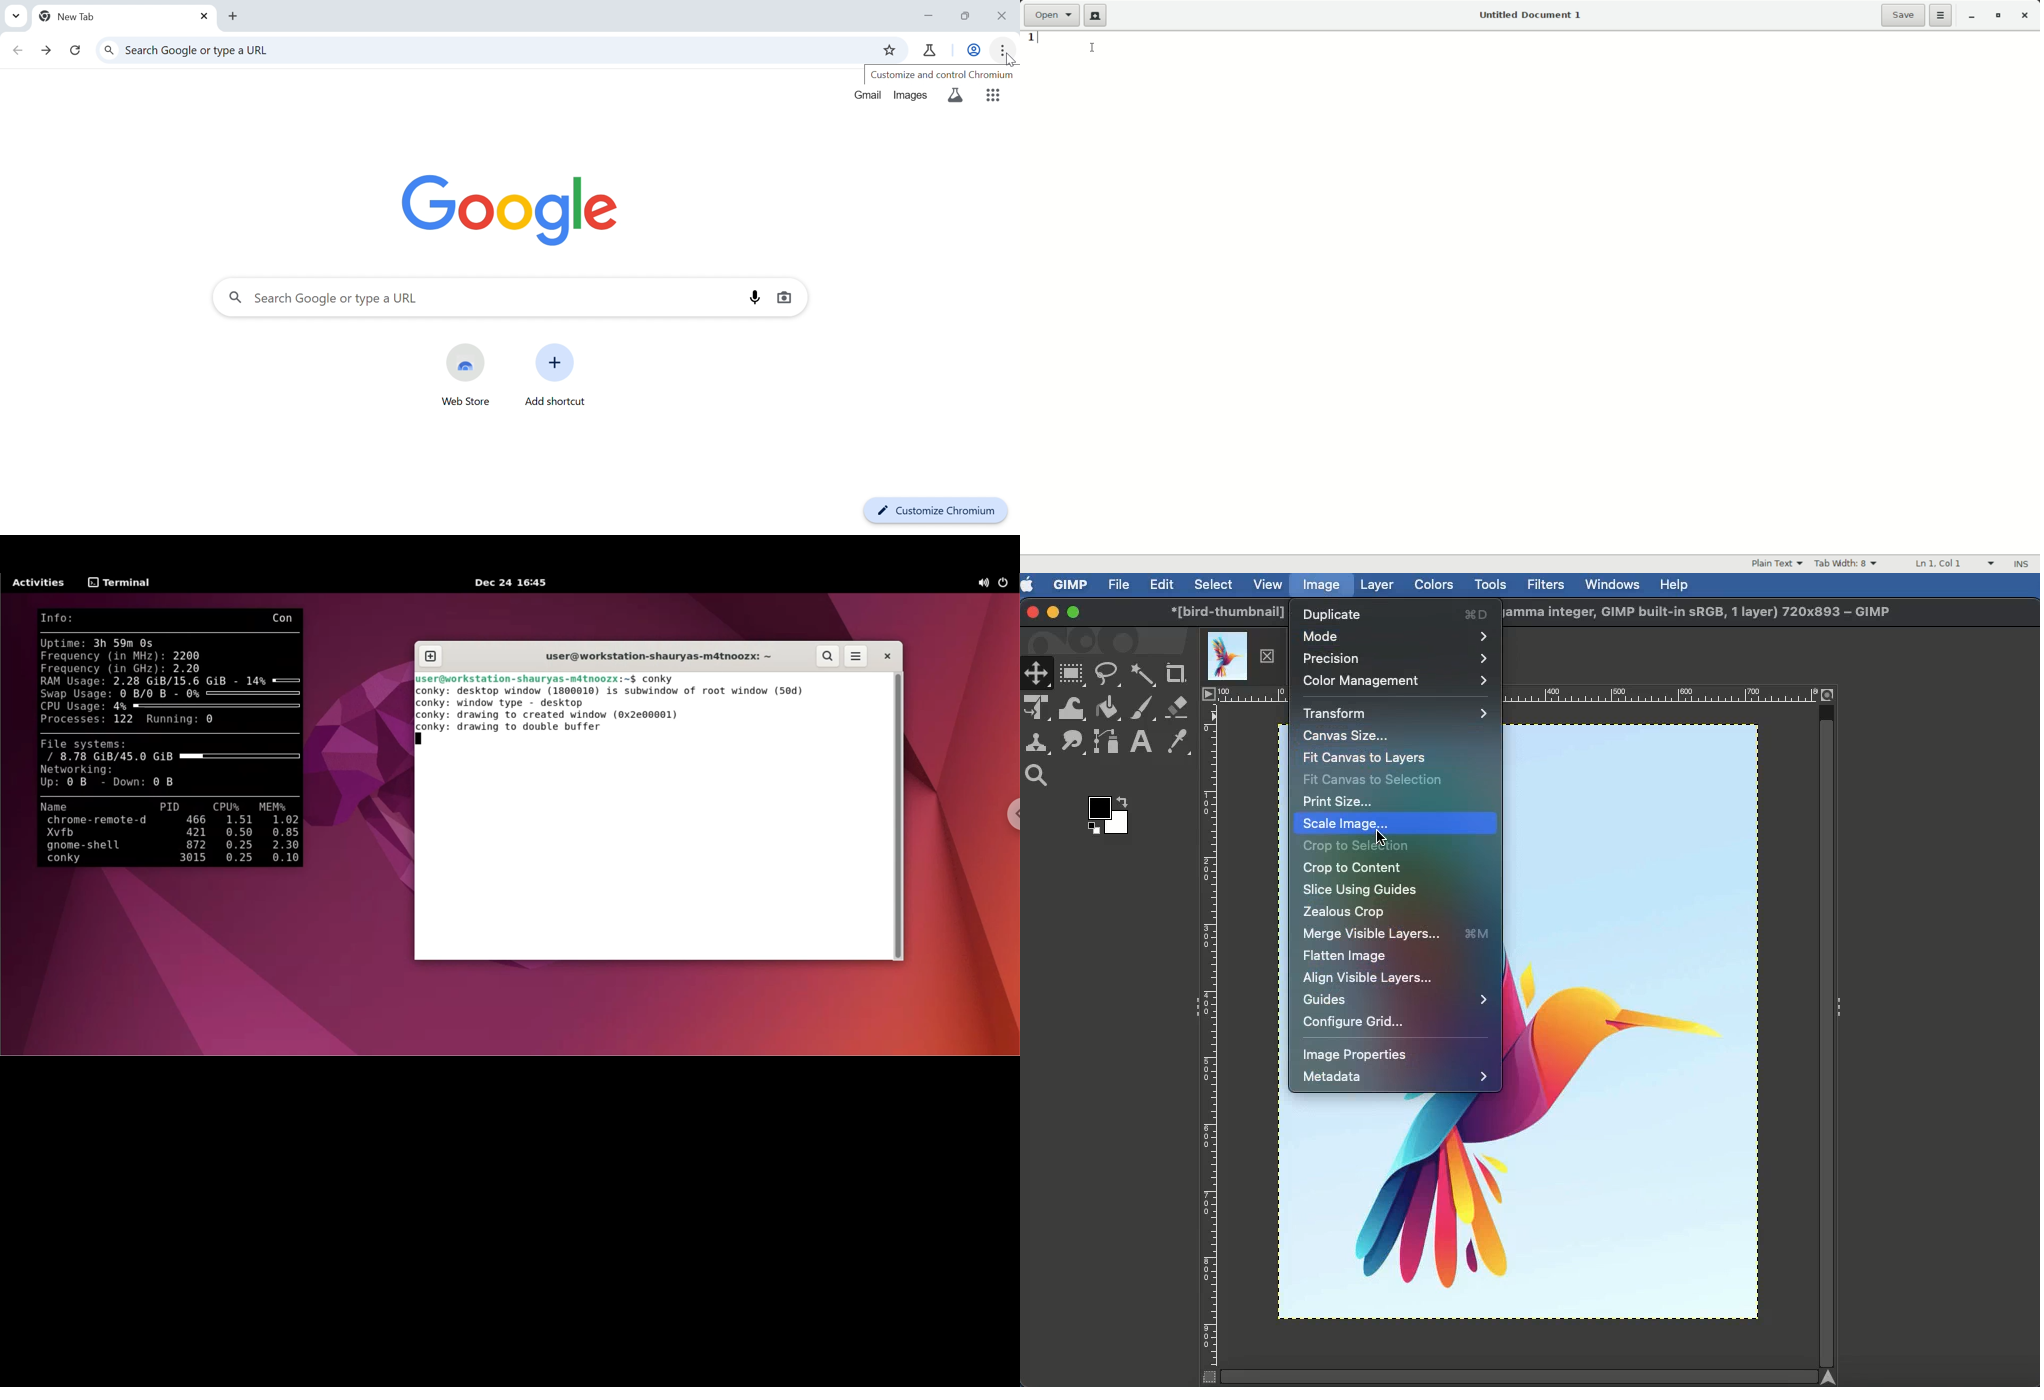 The width and height of the screenshot is (2044, 1400). What do you see at coordinates (1072, 674) in the screenshot?
I see `Rectangular selector` at bounding box center [1072, 674].